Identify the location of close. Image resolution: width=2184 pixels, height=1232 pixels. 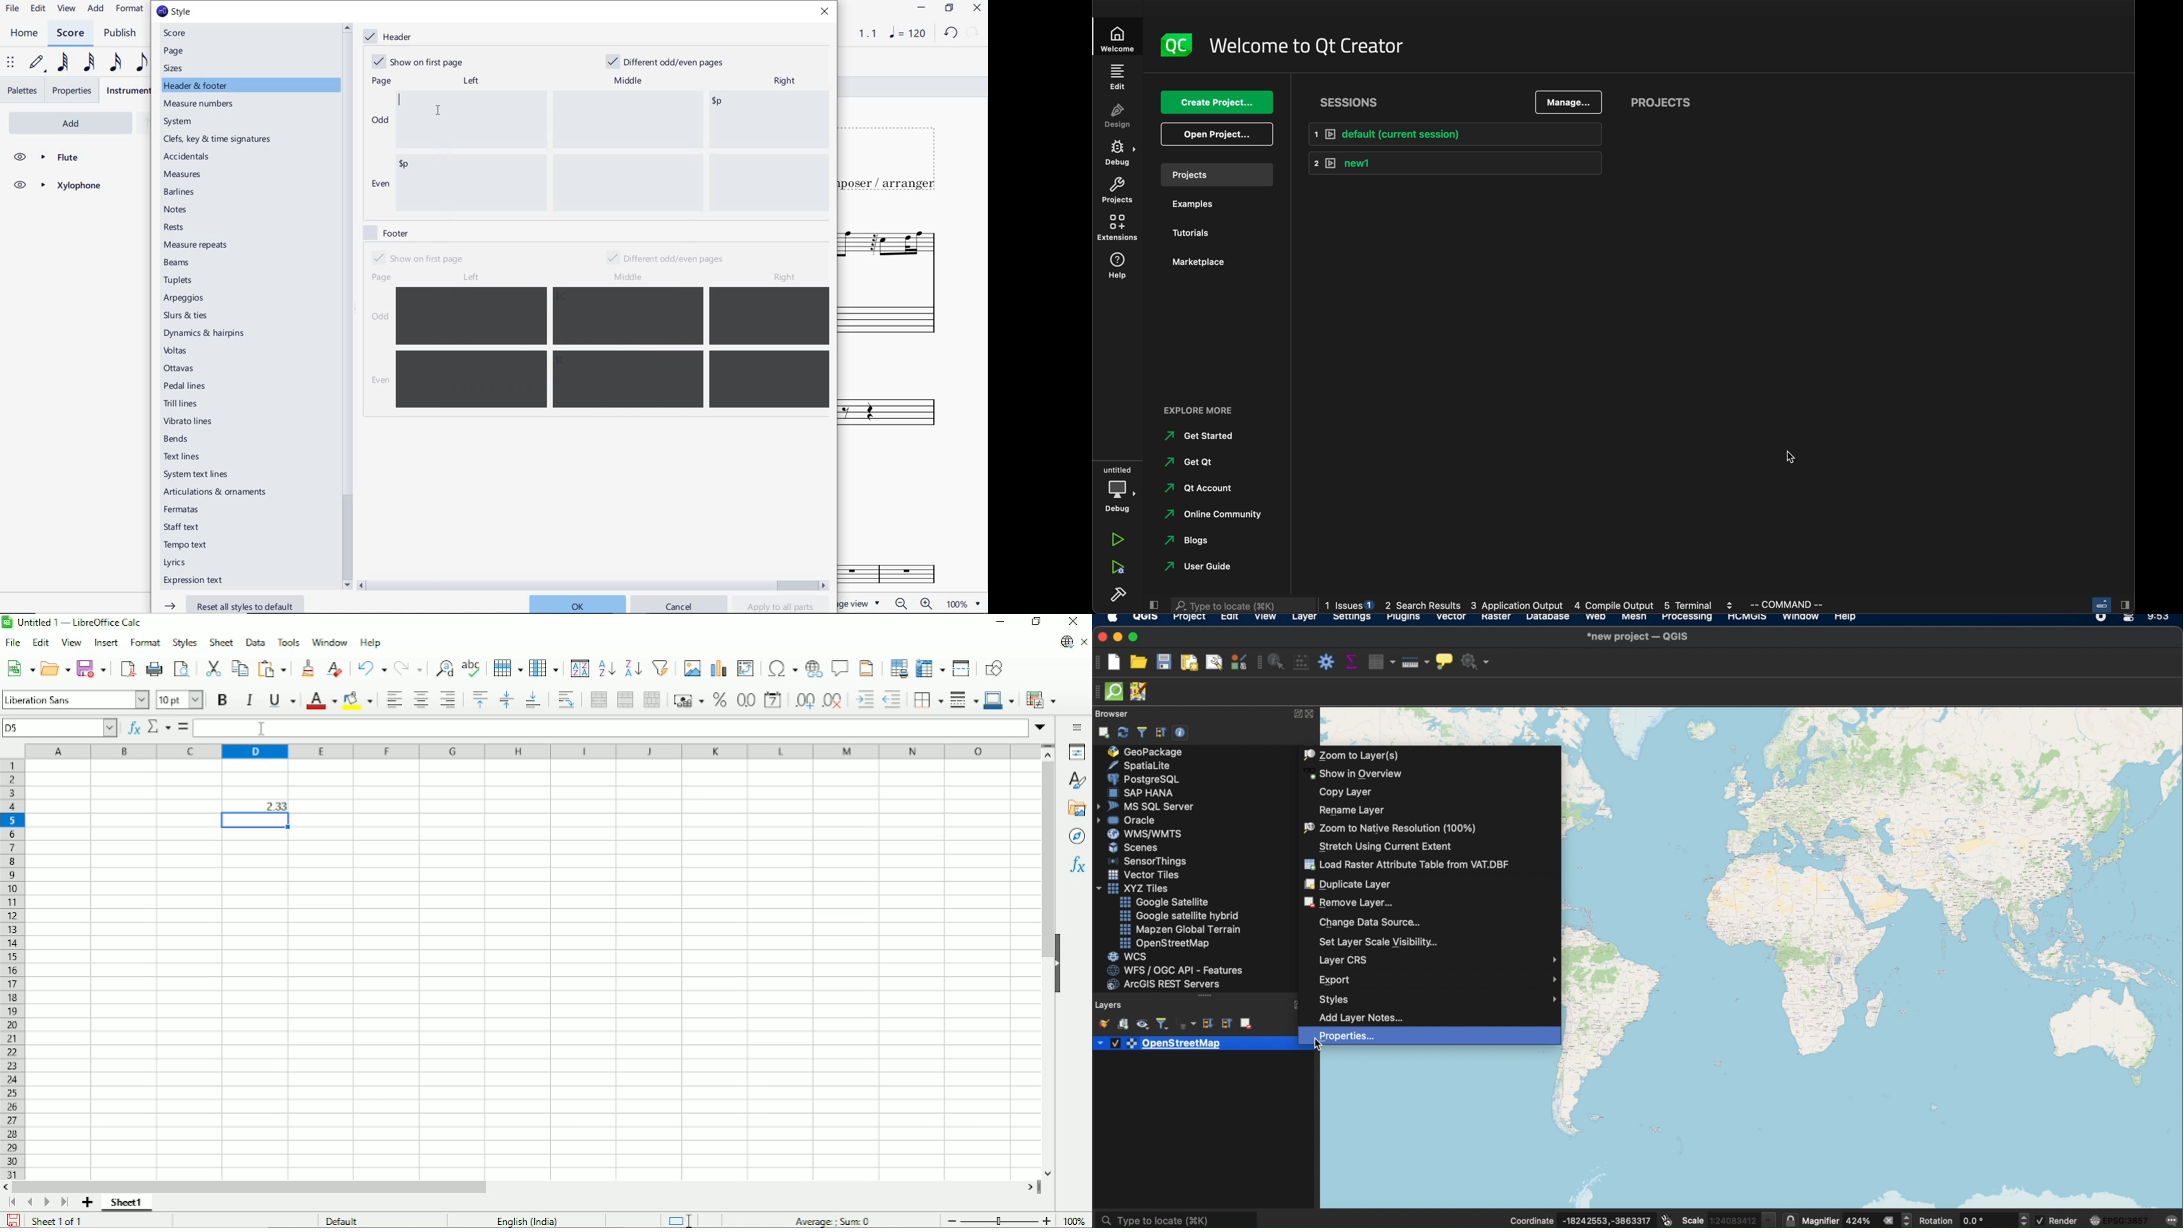
(827, 13).